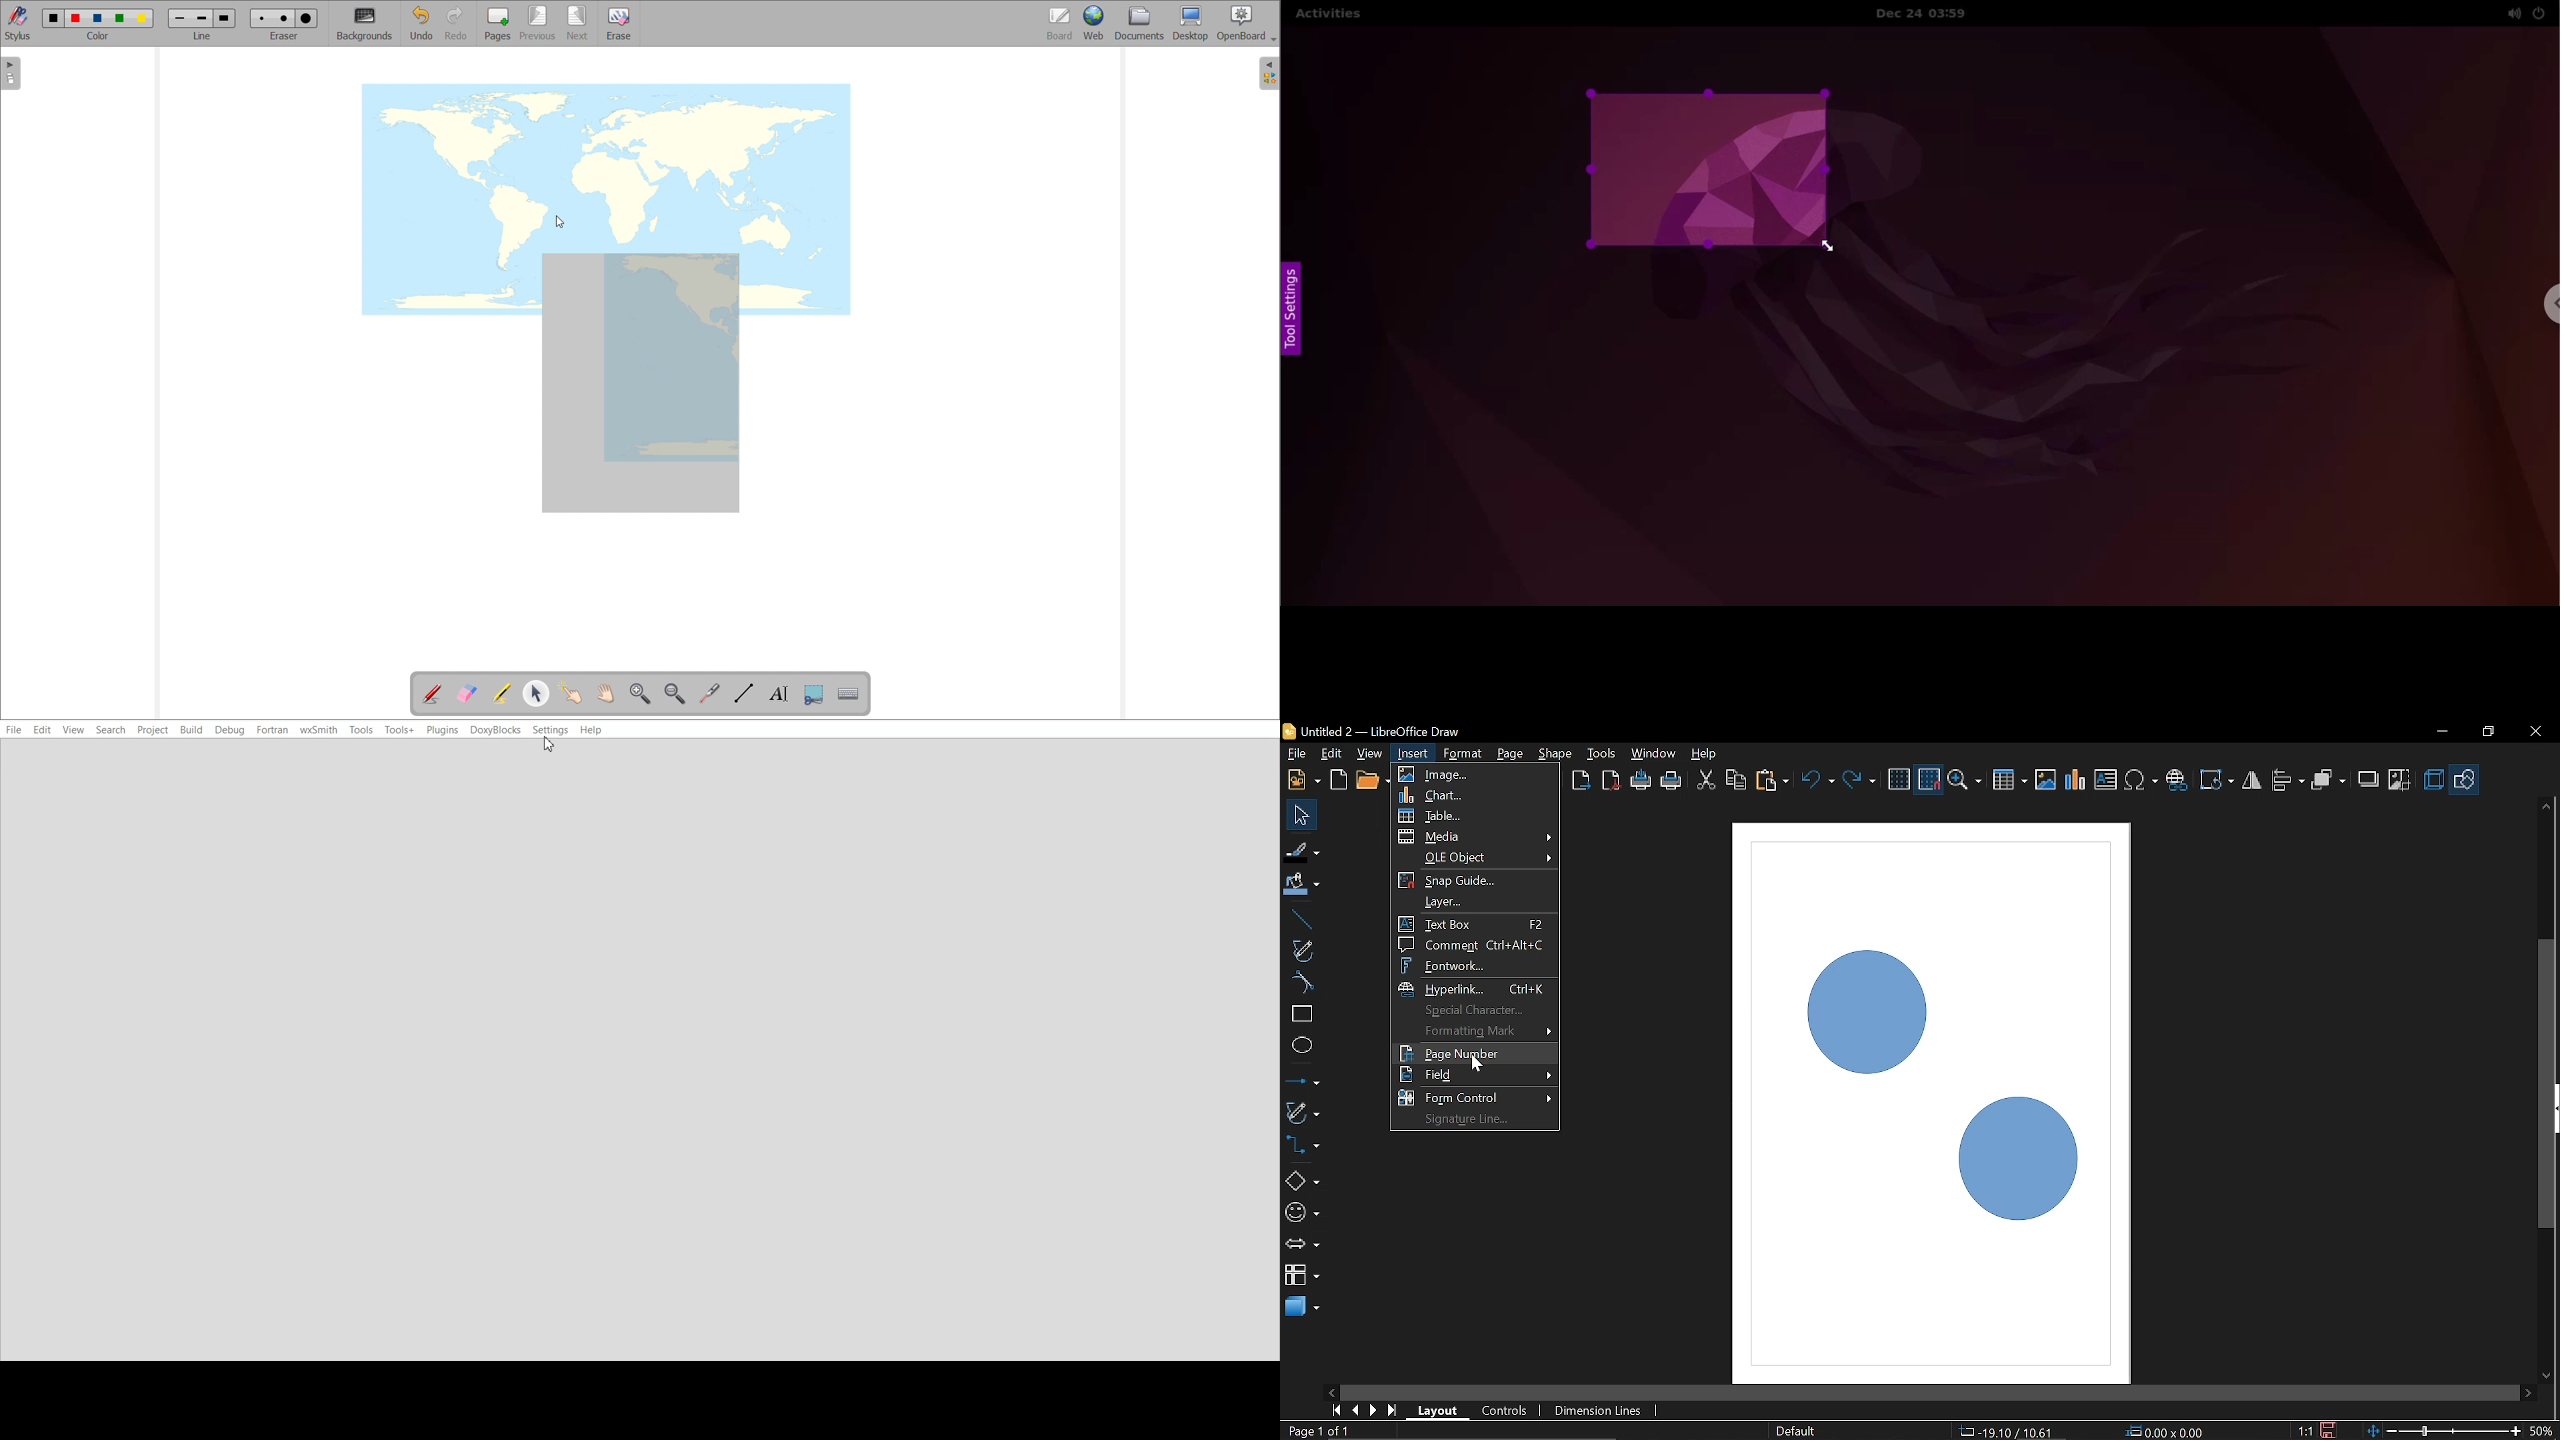 The width and height of the screenshot is (2576, 1456). What do you see at coordinates (1438, 1410) in the screenshot?
I see `Layout` at bounding box center [1438, 1410].